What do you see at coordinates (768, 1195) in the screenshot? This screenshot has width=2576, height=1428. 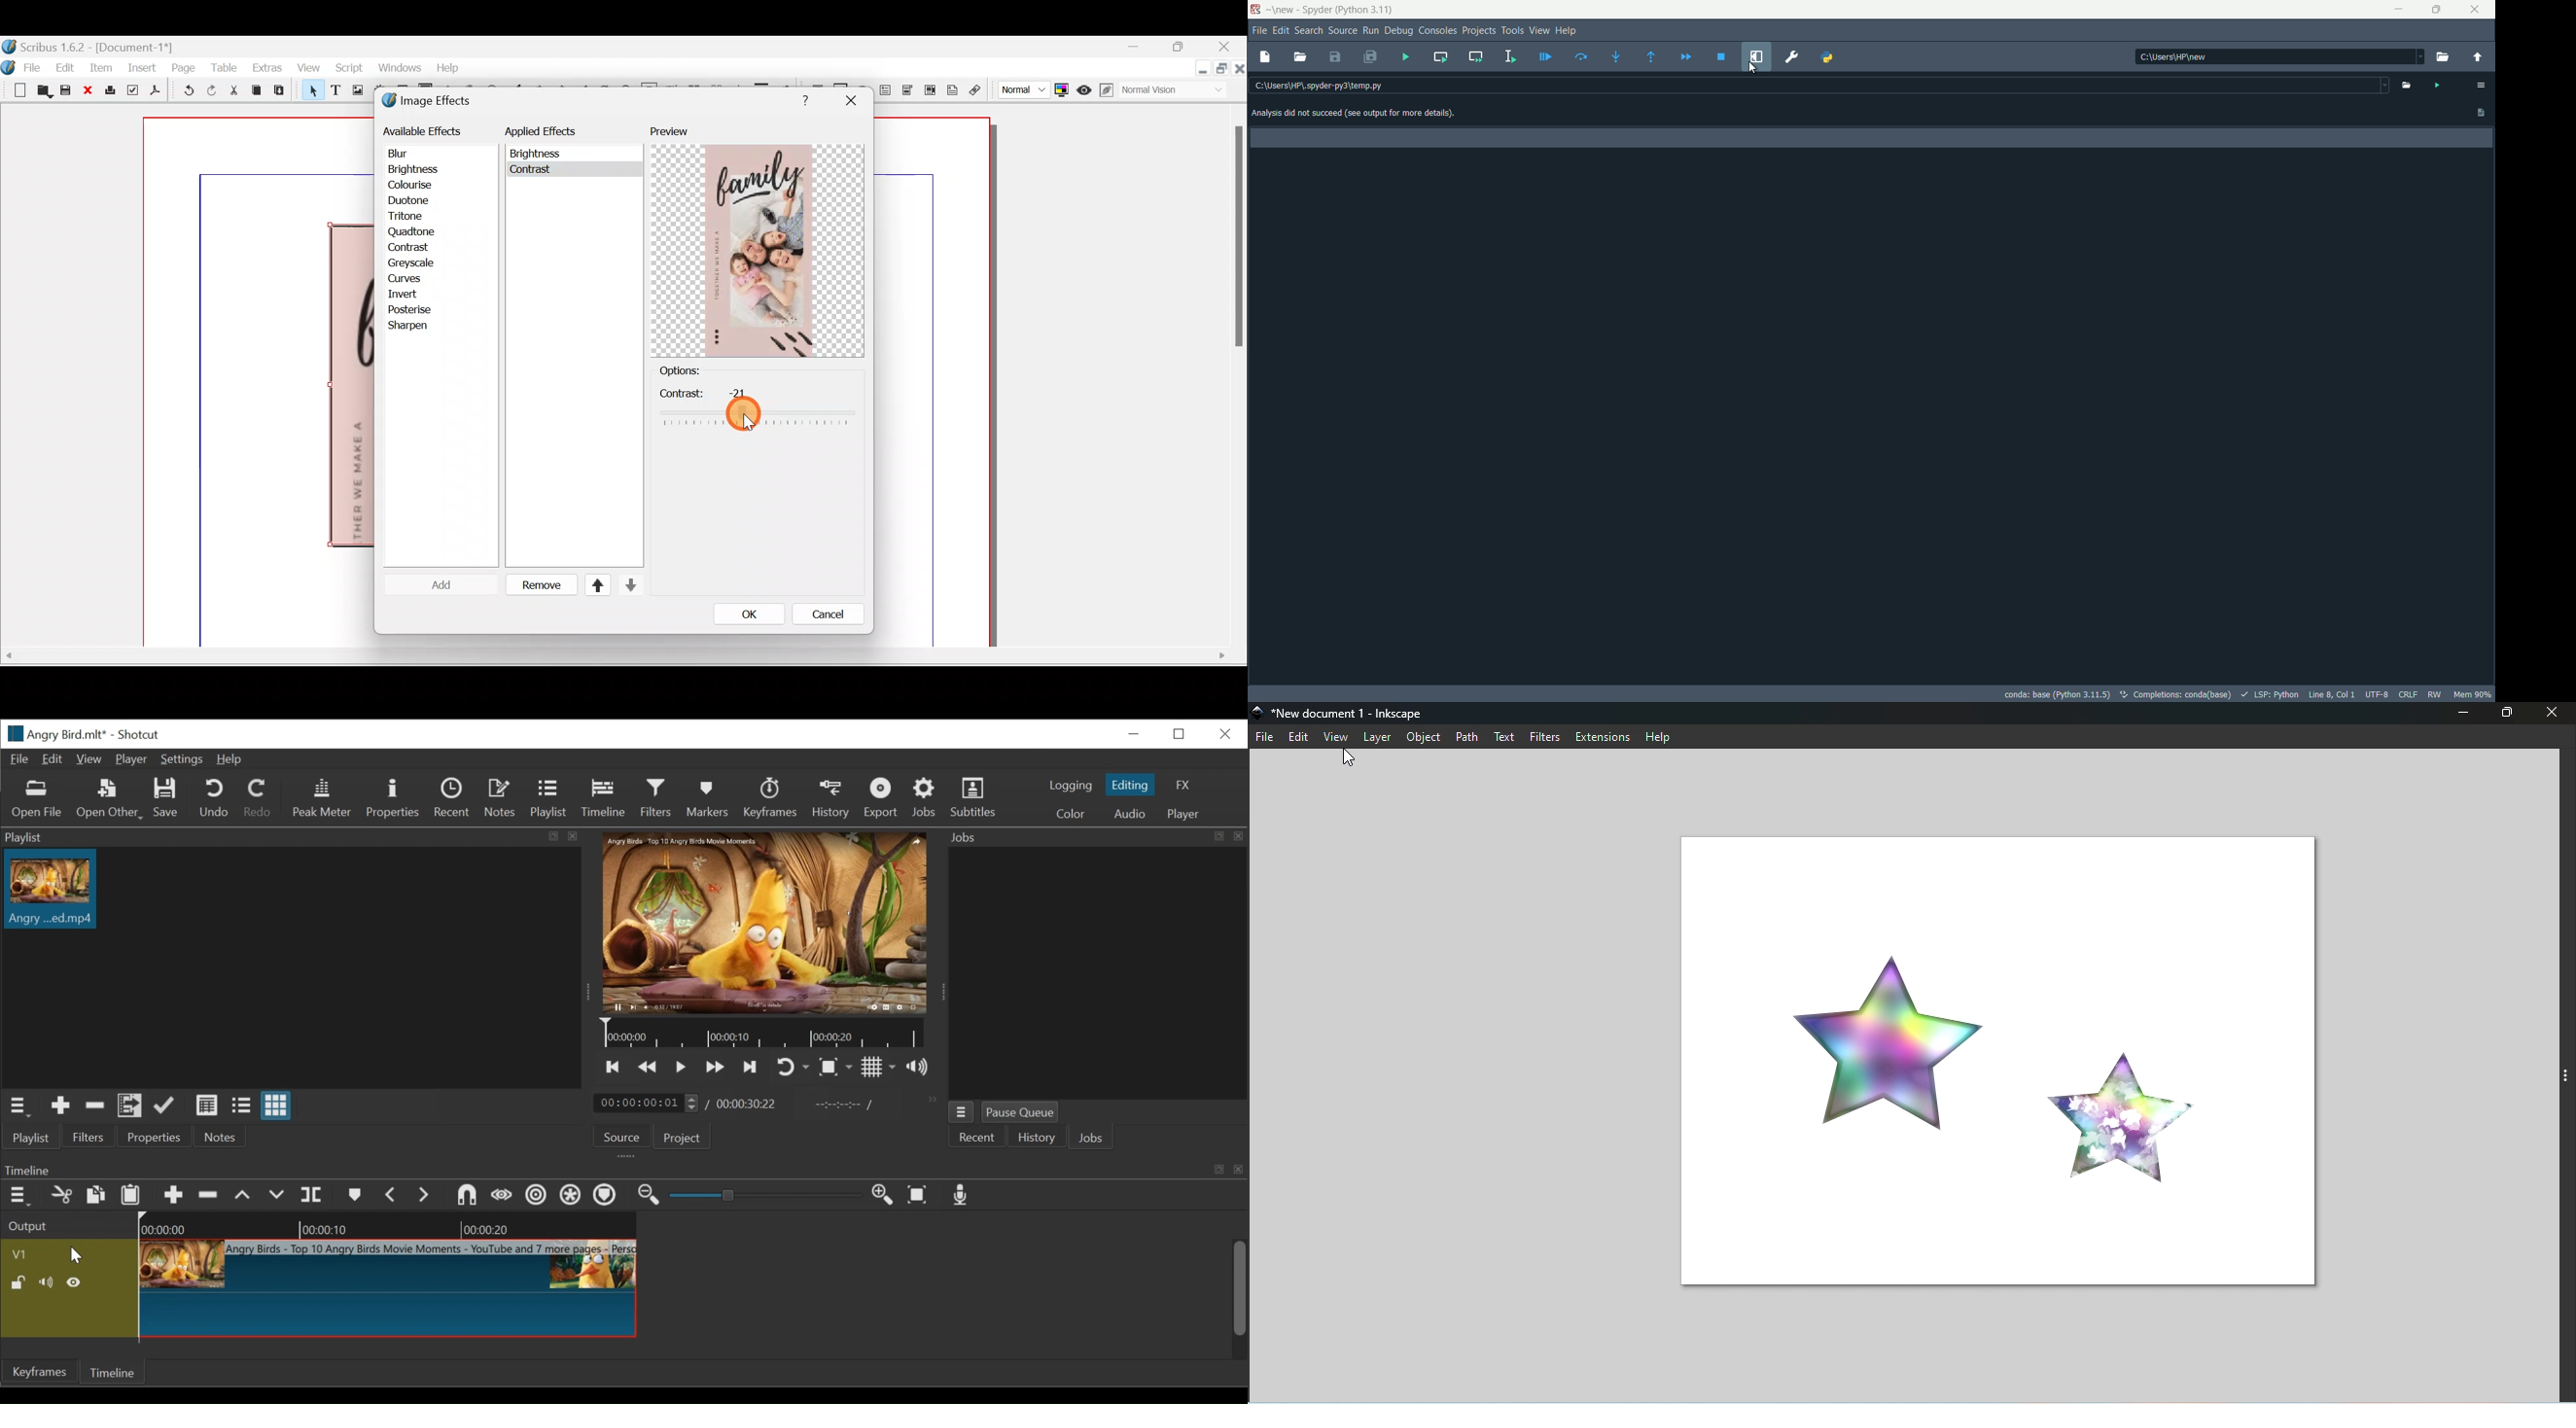 I see `Zoom Slider` at bounding box center [768, 1195].